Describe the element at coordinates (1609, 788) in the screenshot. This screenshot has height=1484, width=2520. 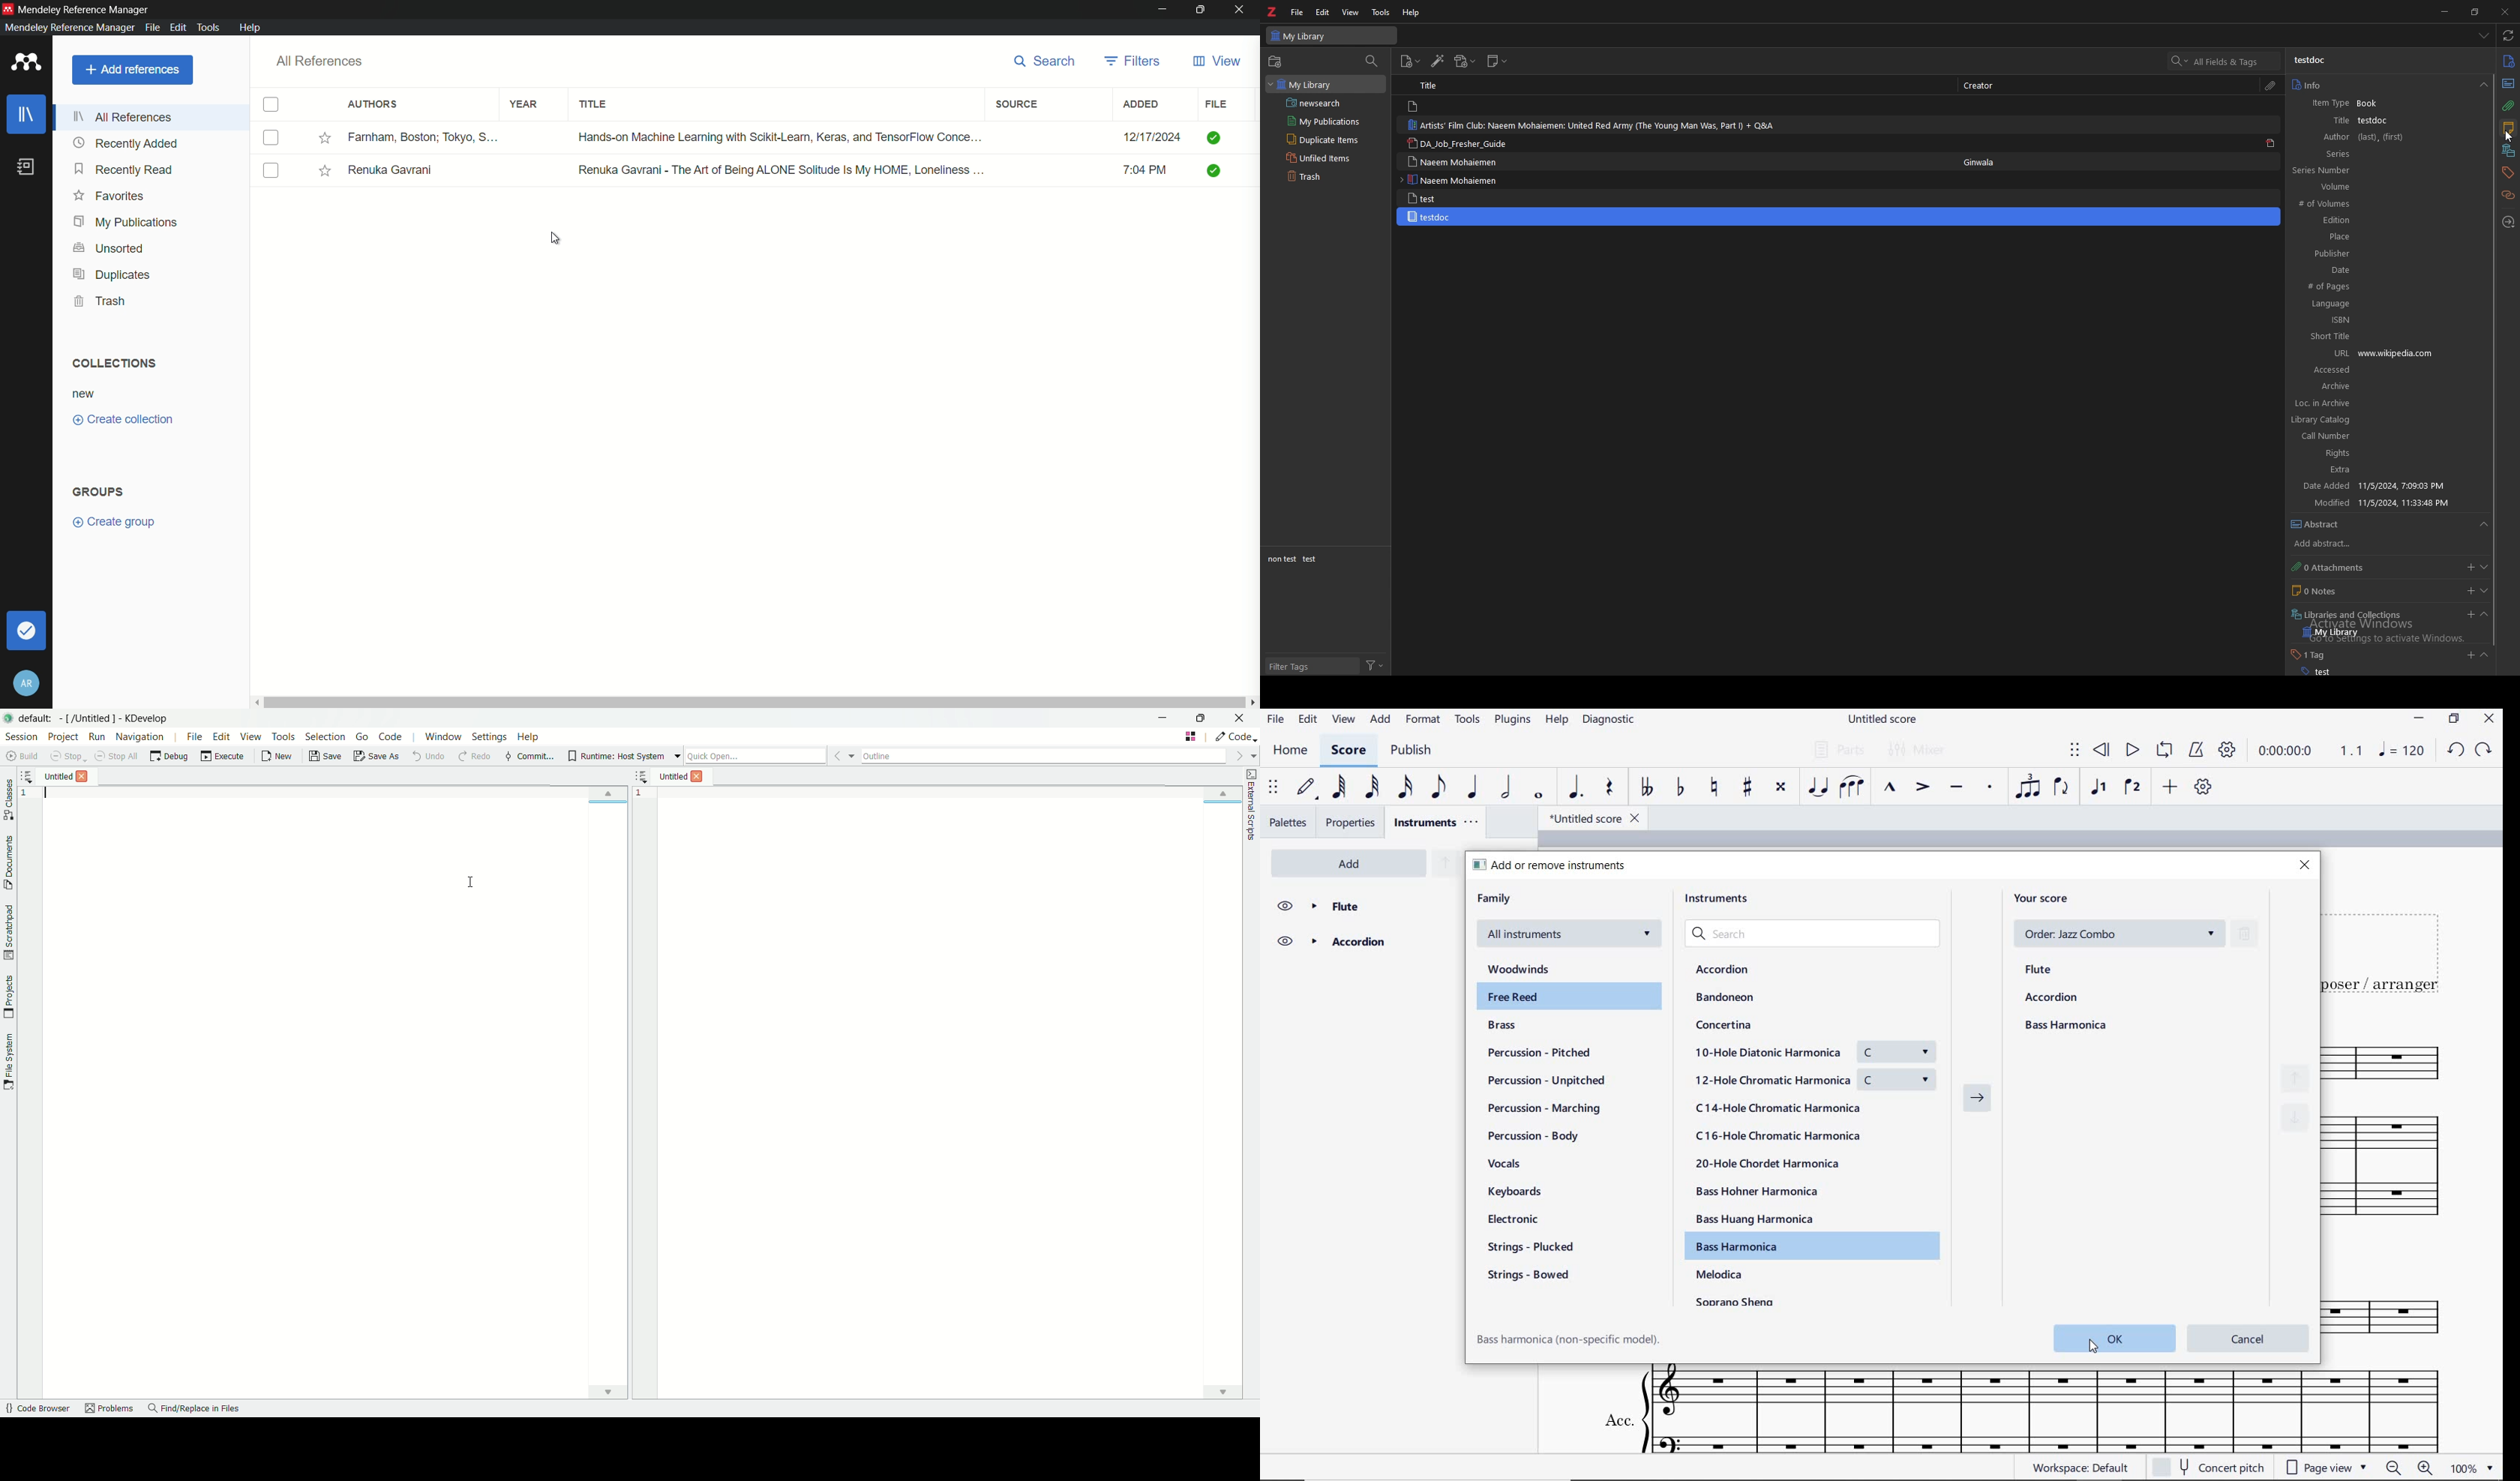
I see `rest` at that location.